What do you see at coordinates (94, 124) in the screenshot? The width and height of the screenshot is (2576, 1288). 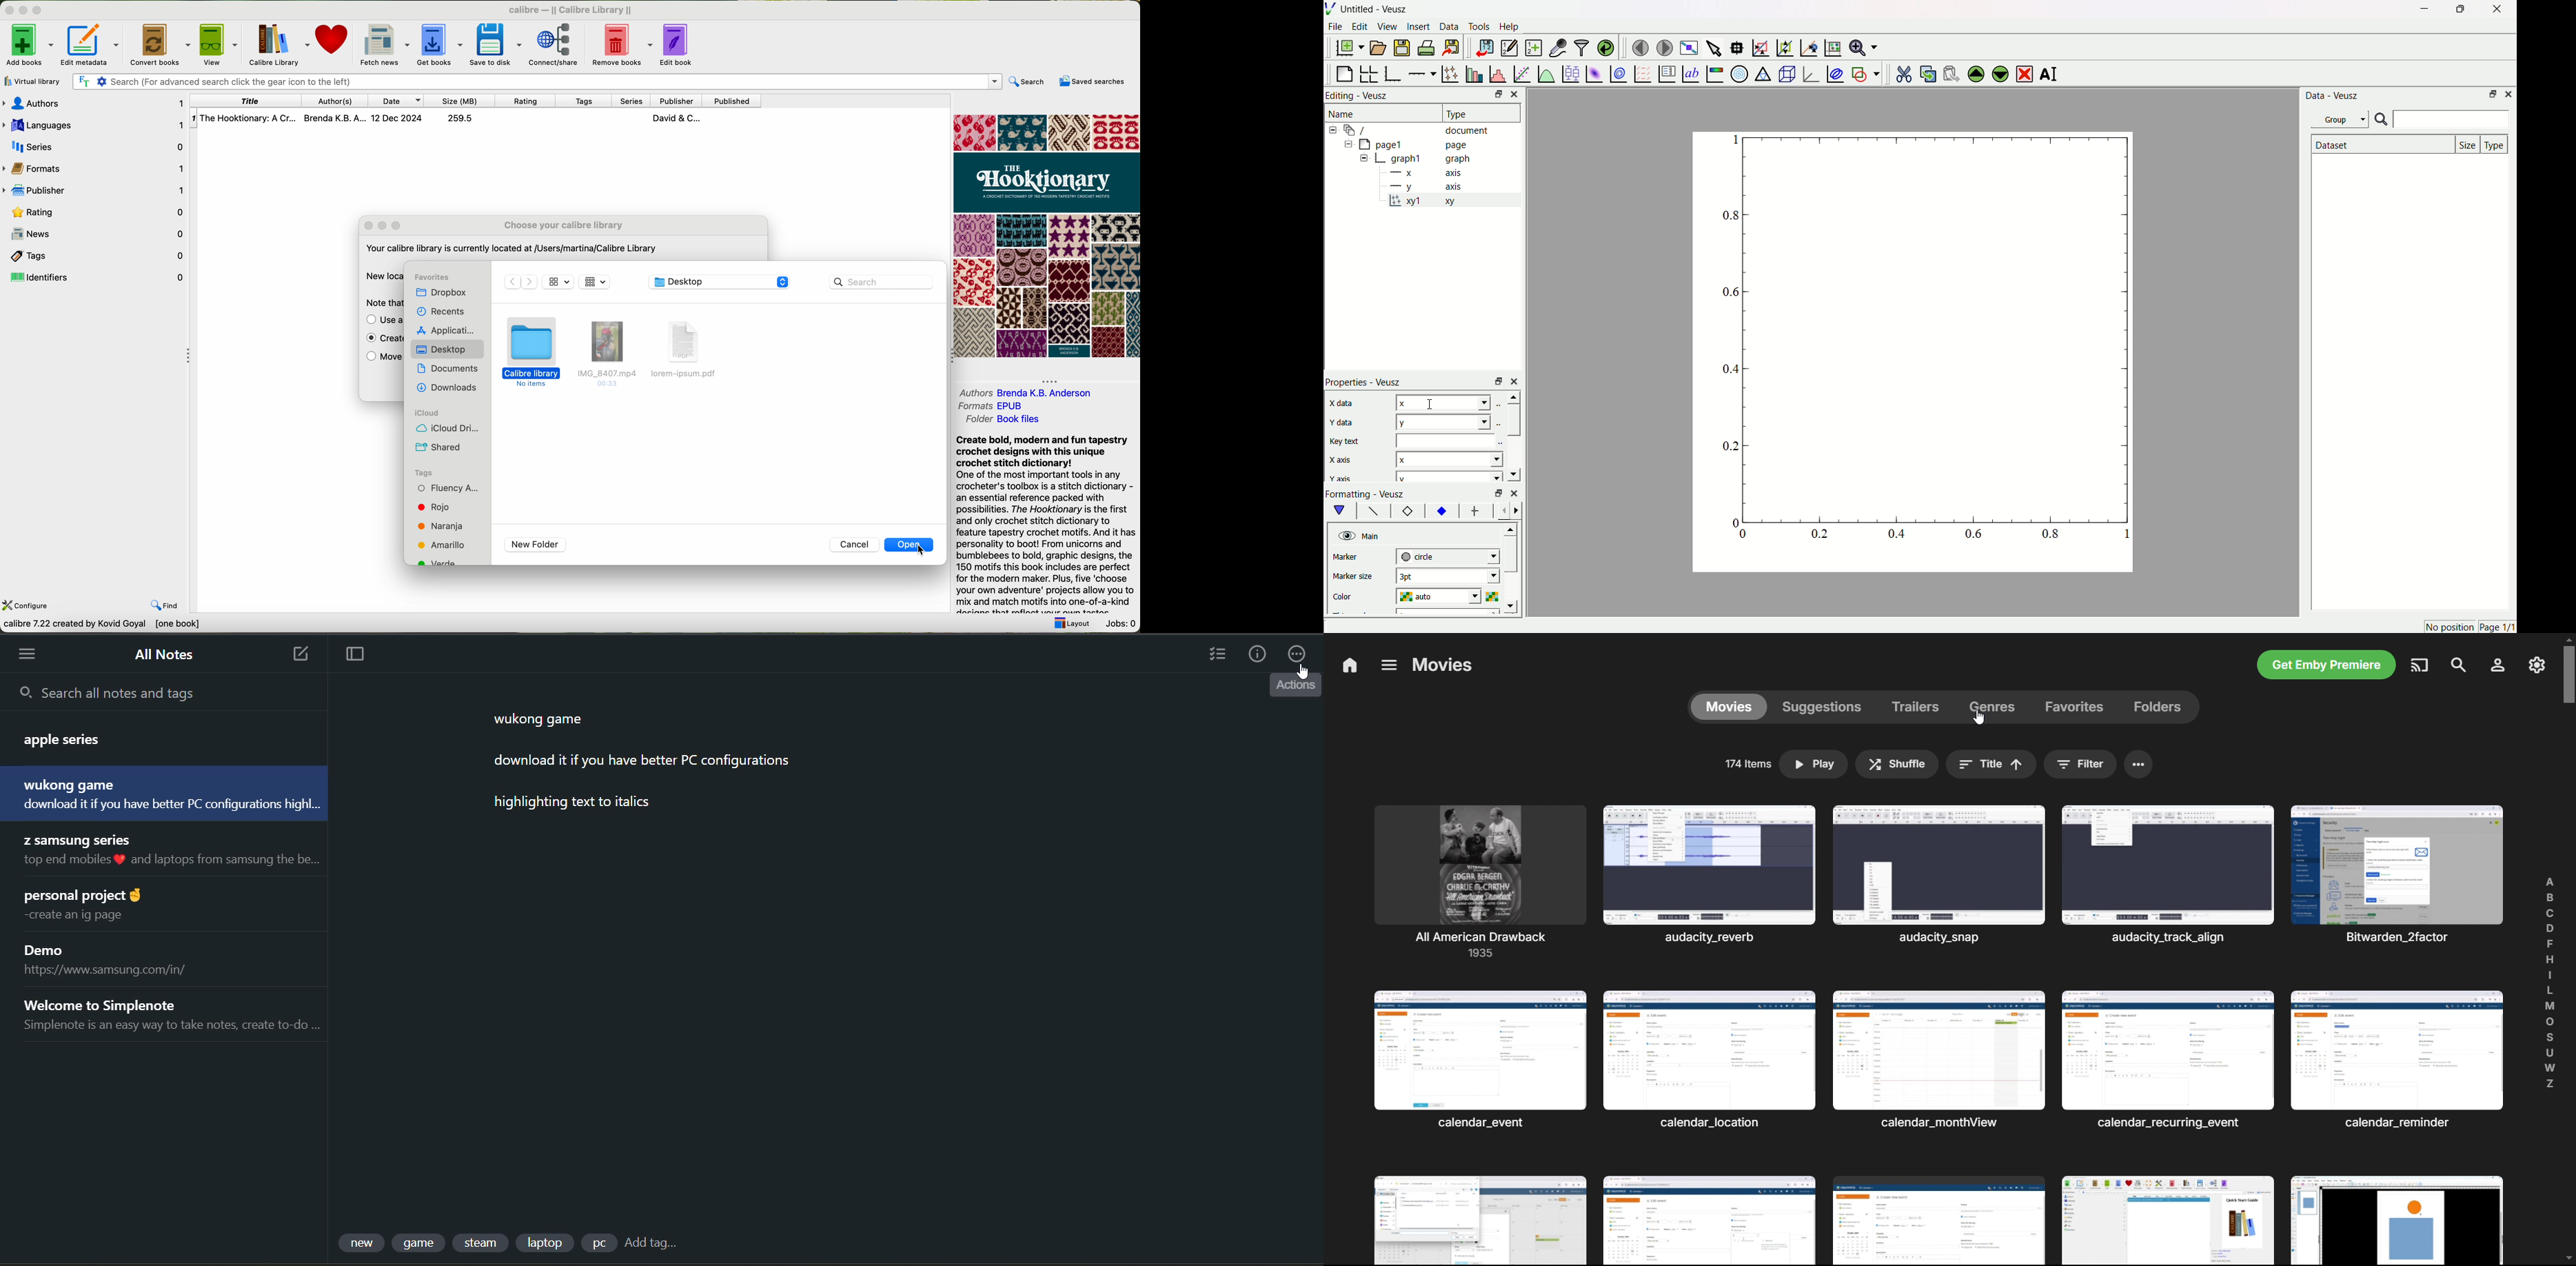 I see `languages` at bounding box center [94, 124].